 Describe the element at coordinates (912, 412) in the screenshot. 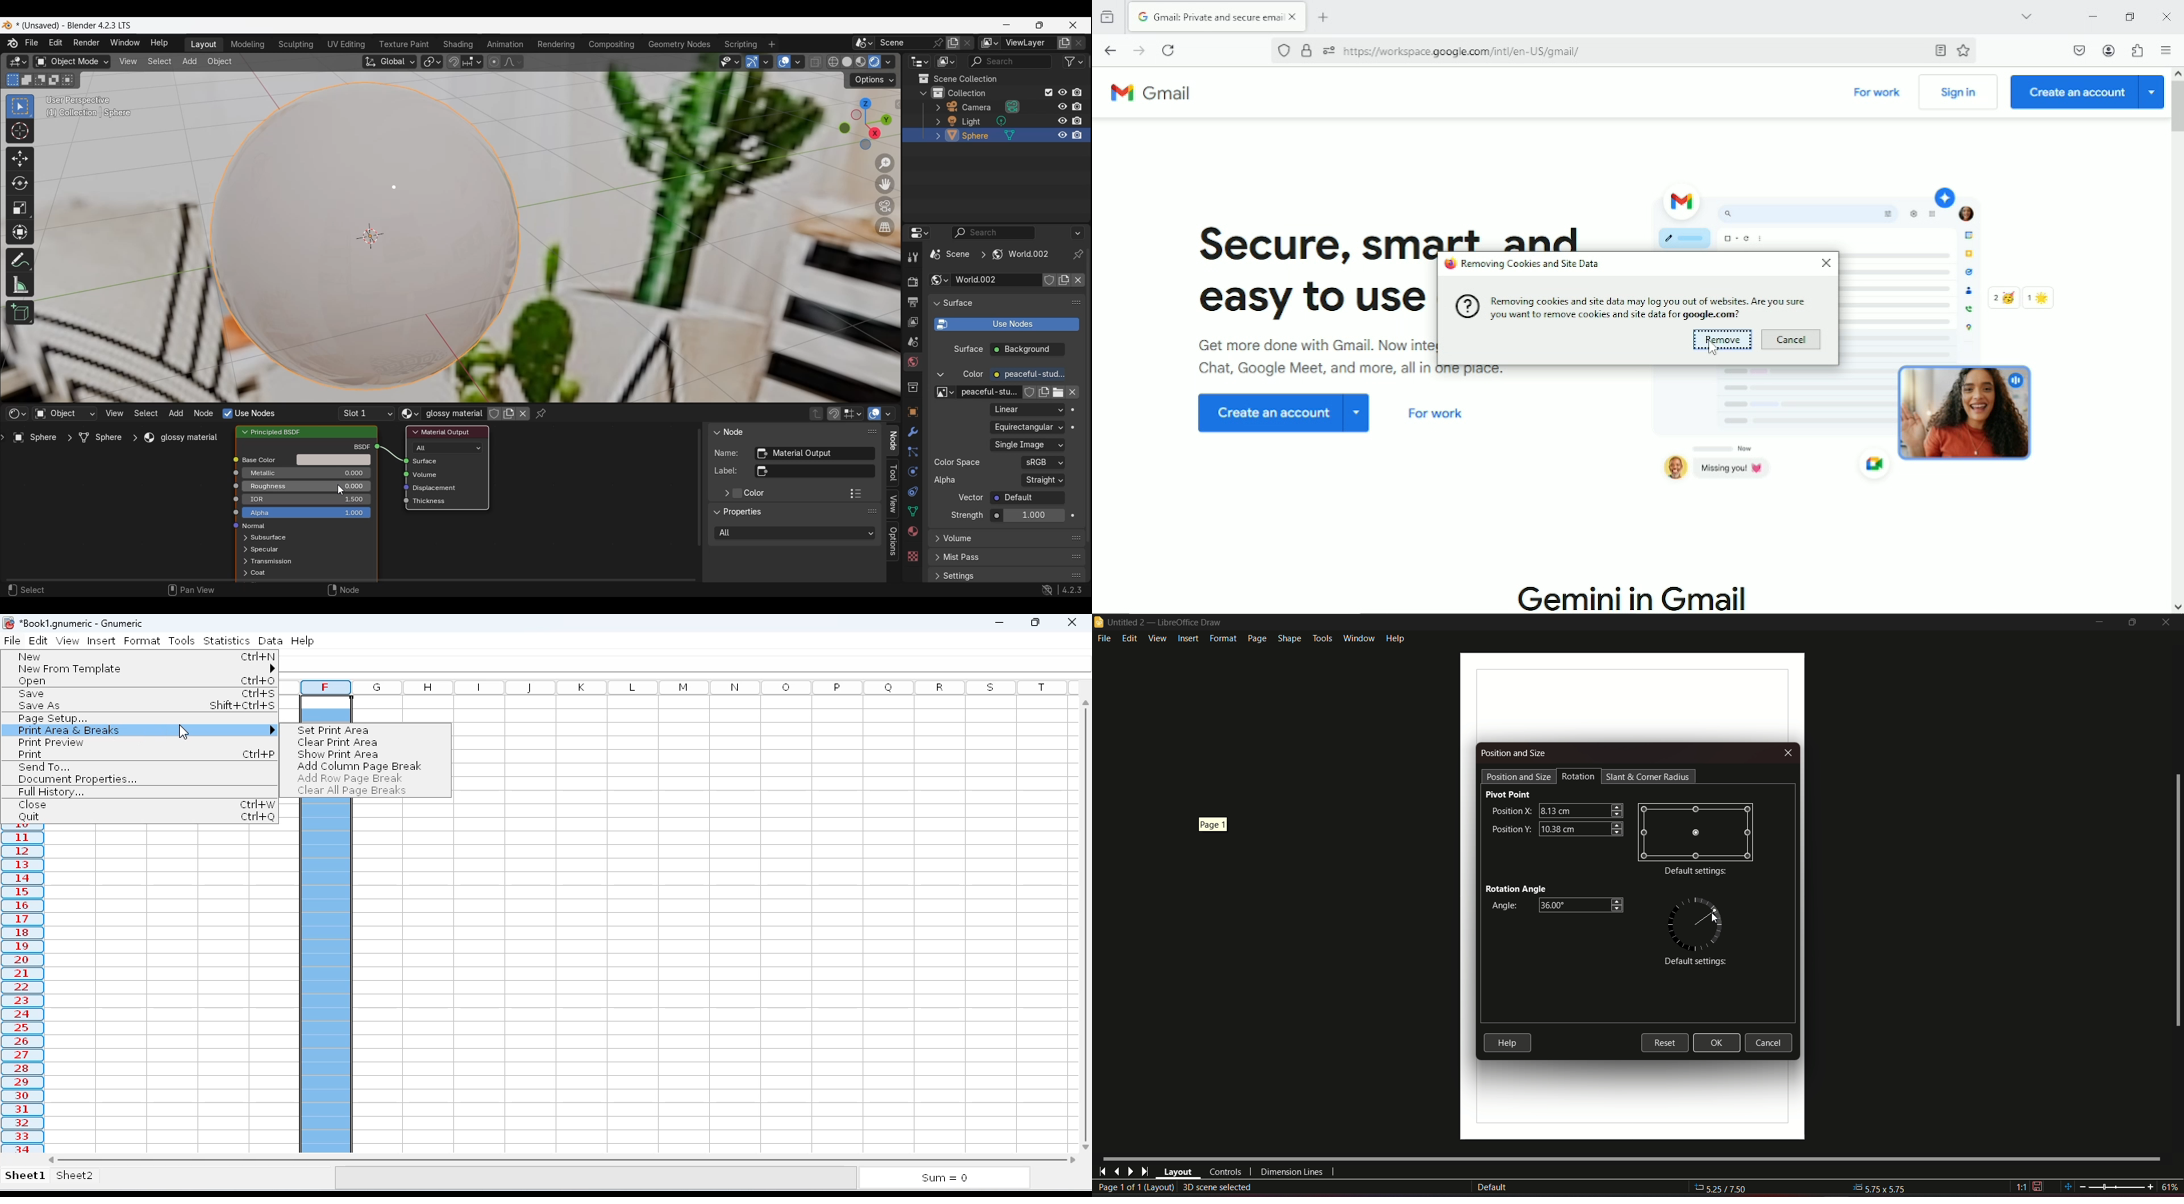

I see `Object properties` at that location.